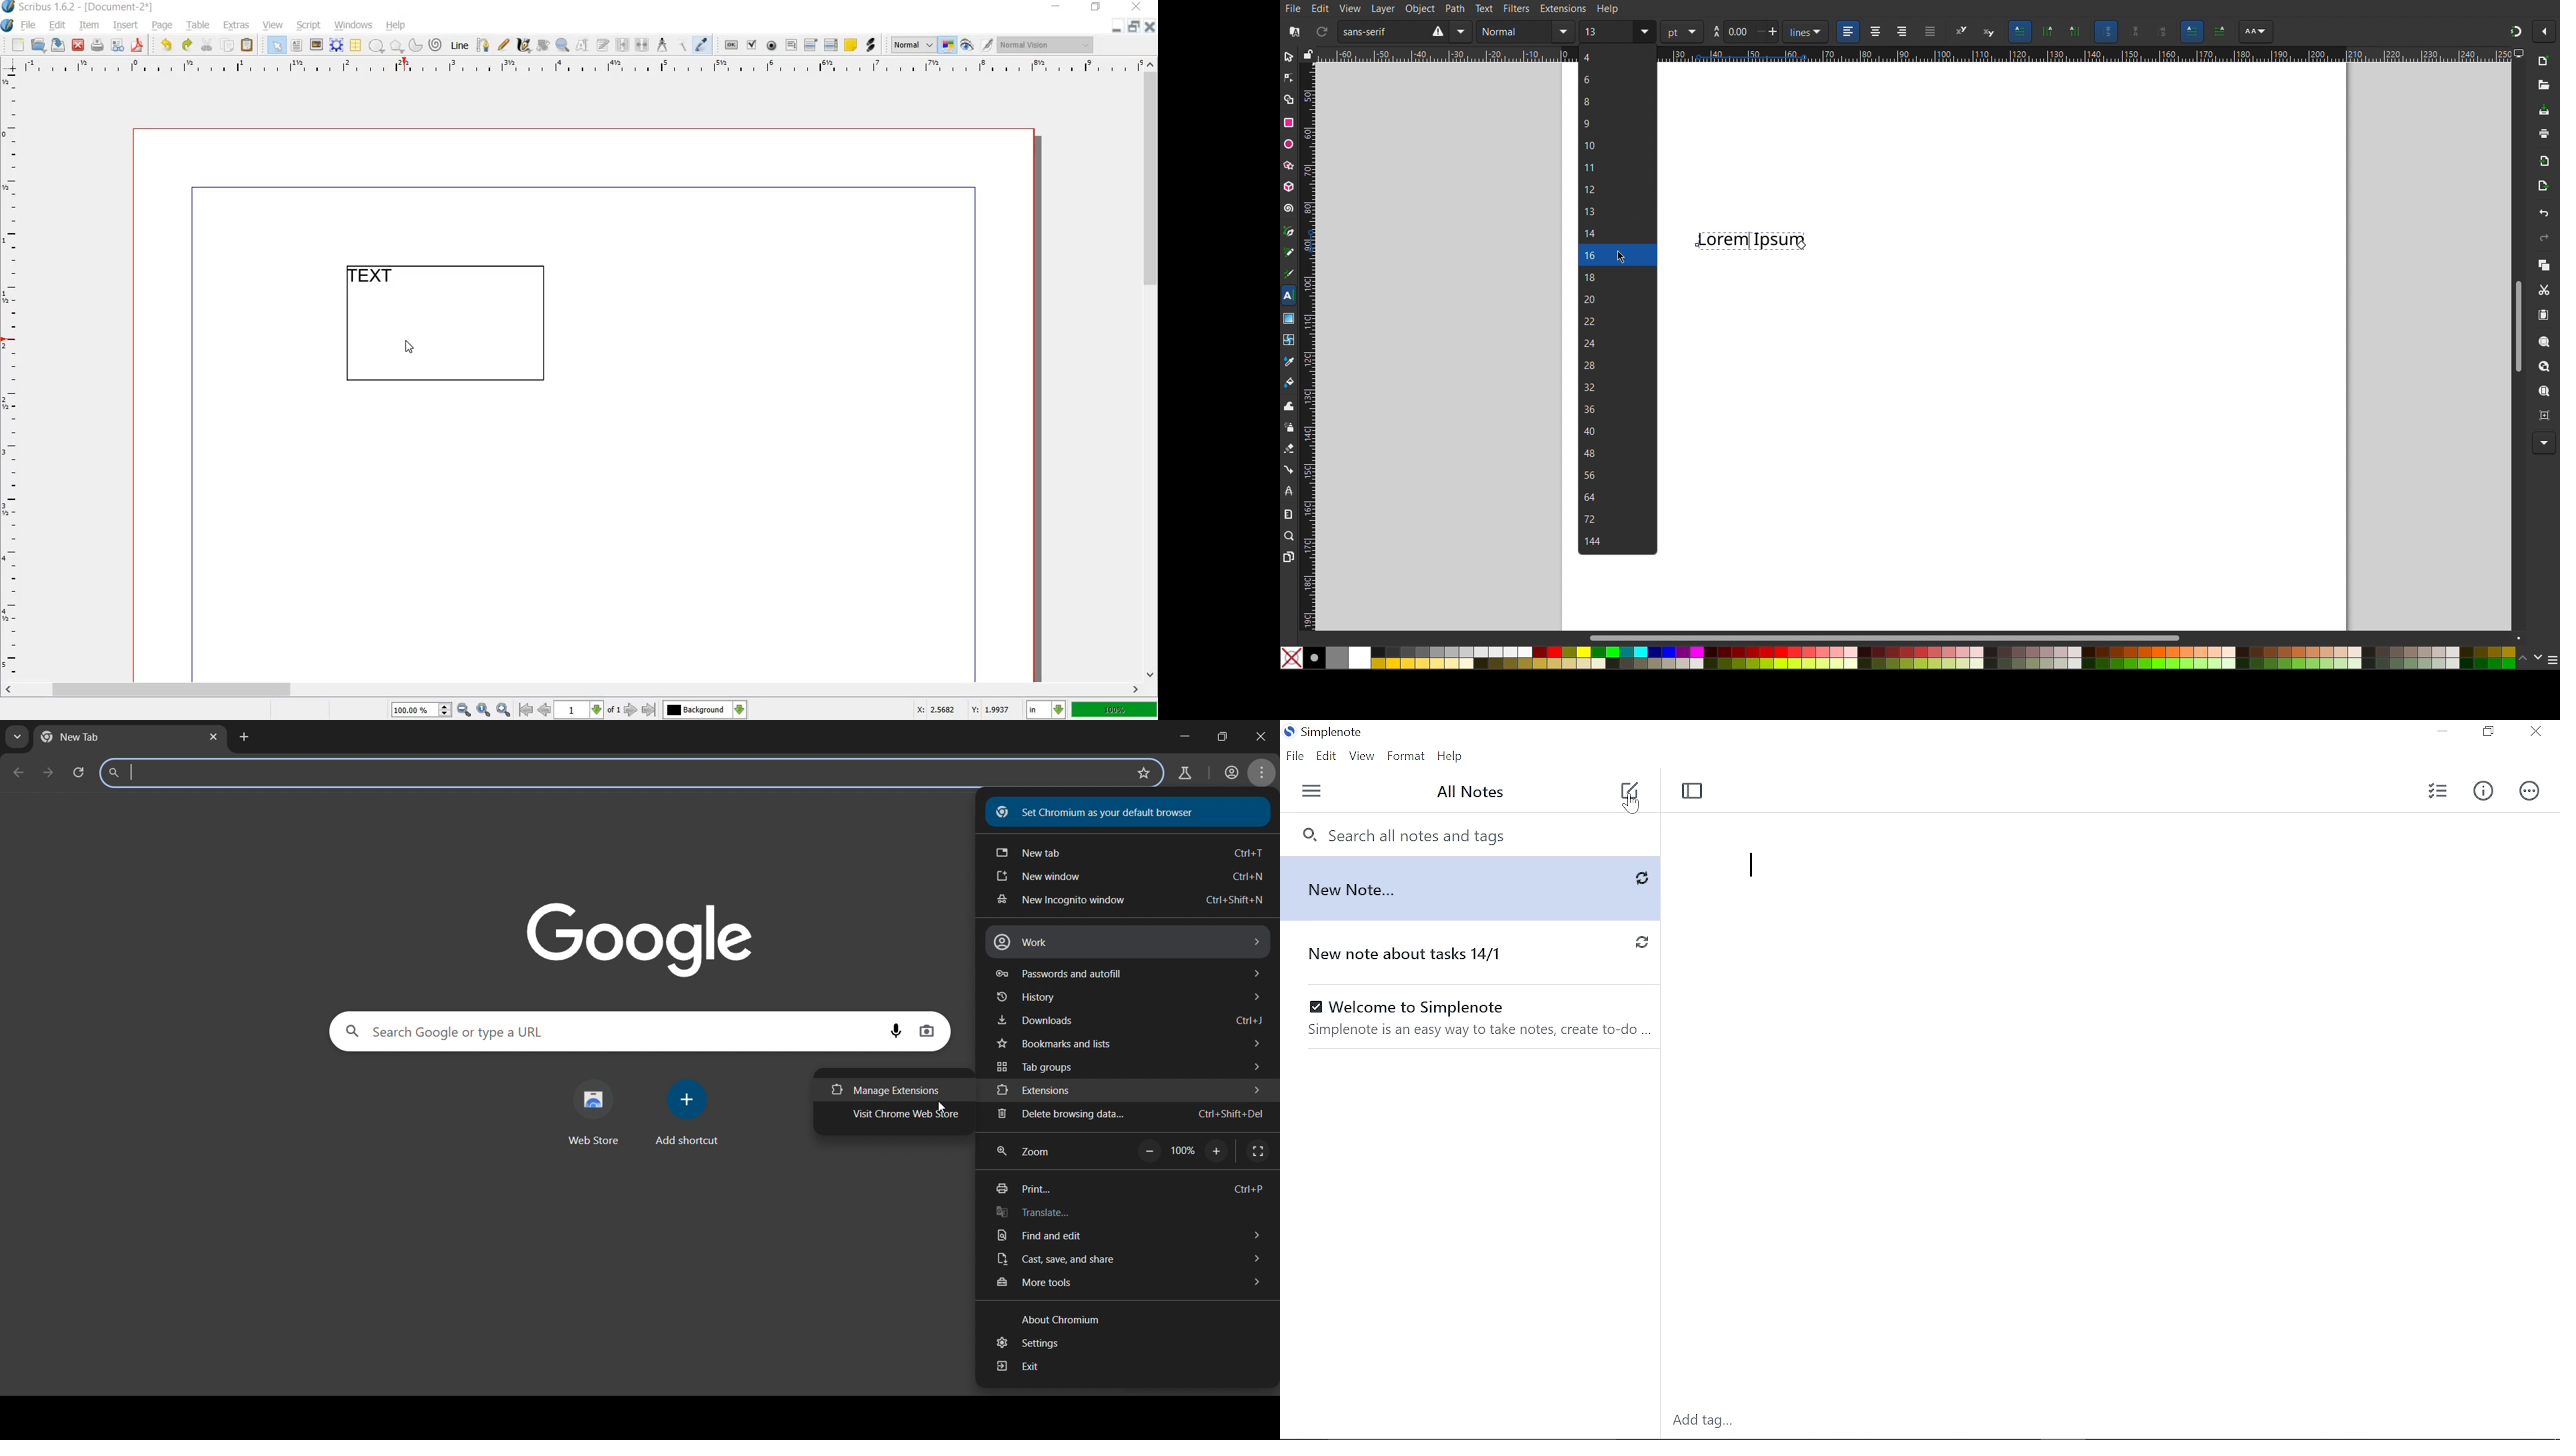 The height and width of the screenshot is (1456, 2576). I want to click on maximize, so click(1218, 736).